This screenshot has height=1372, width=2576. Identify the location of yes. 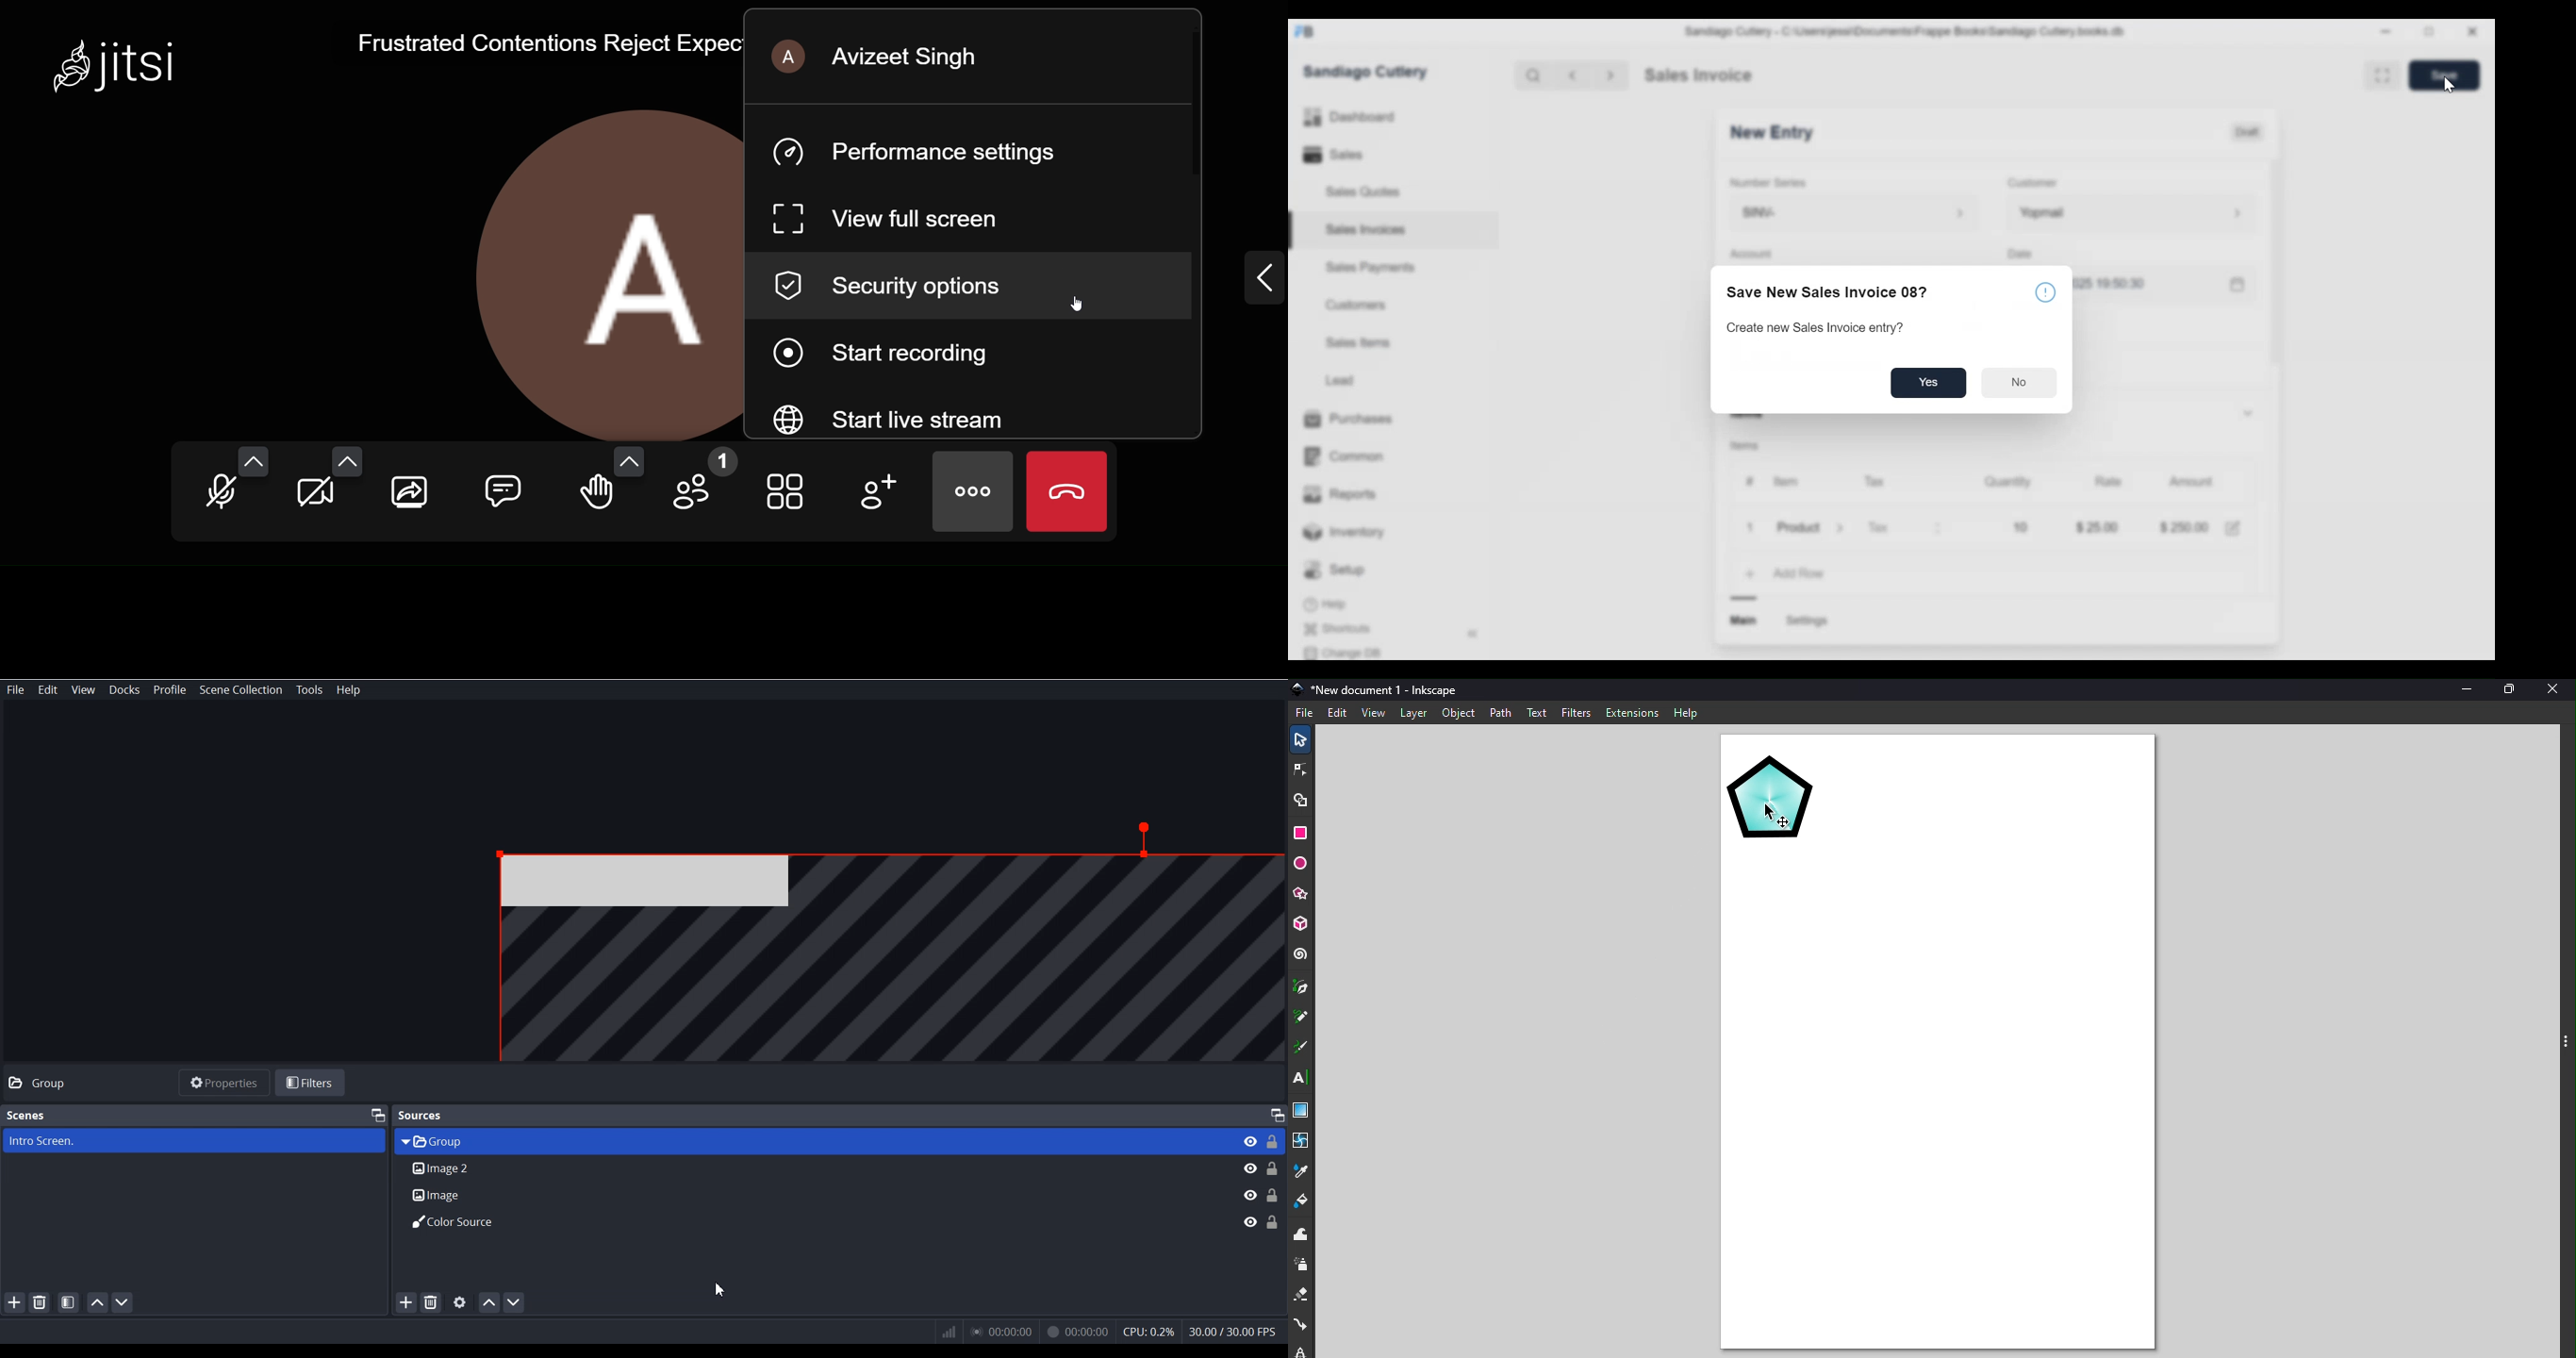
(1927, 383).